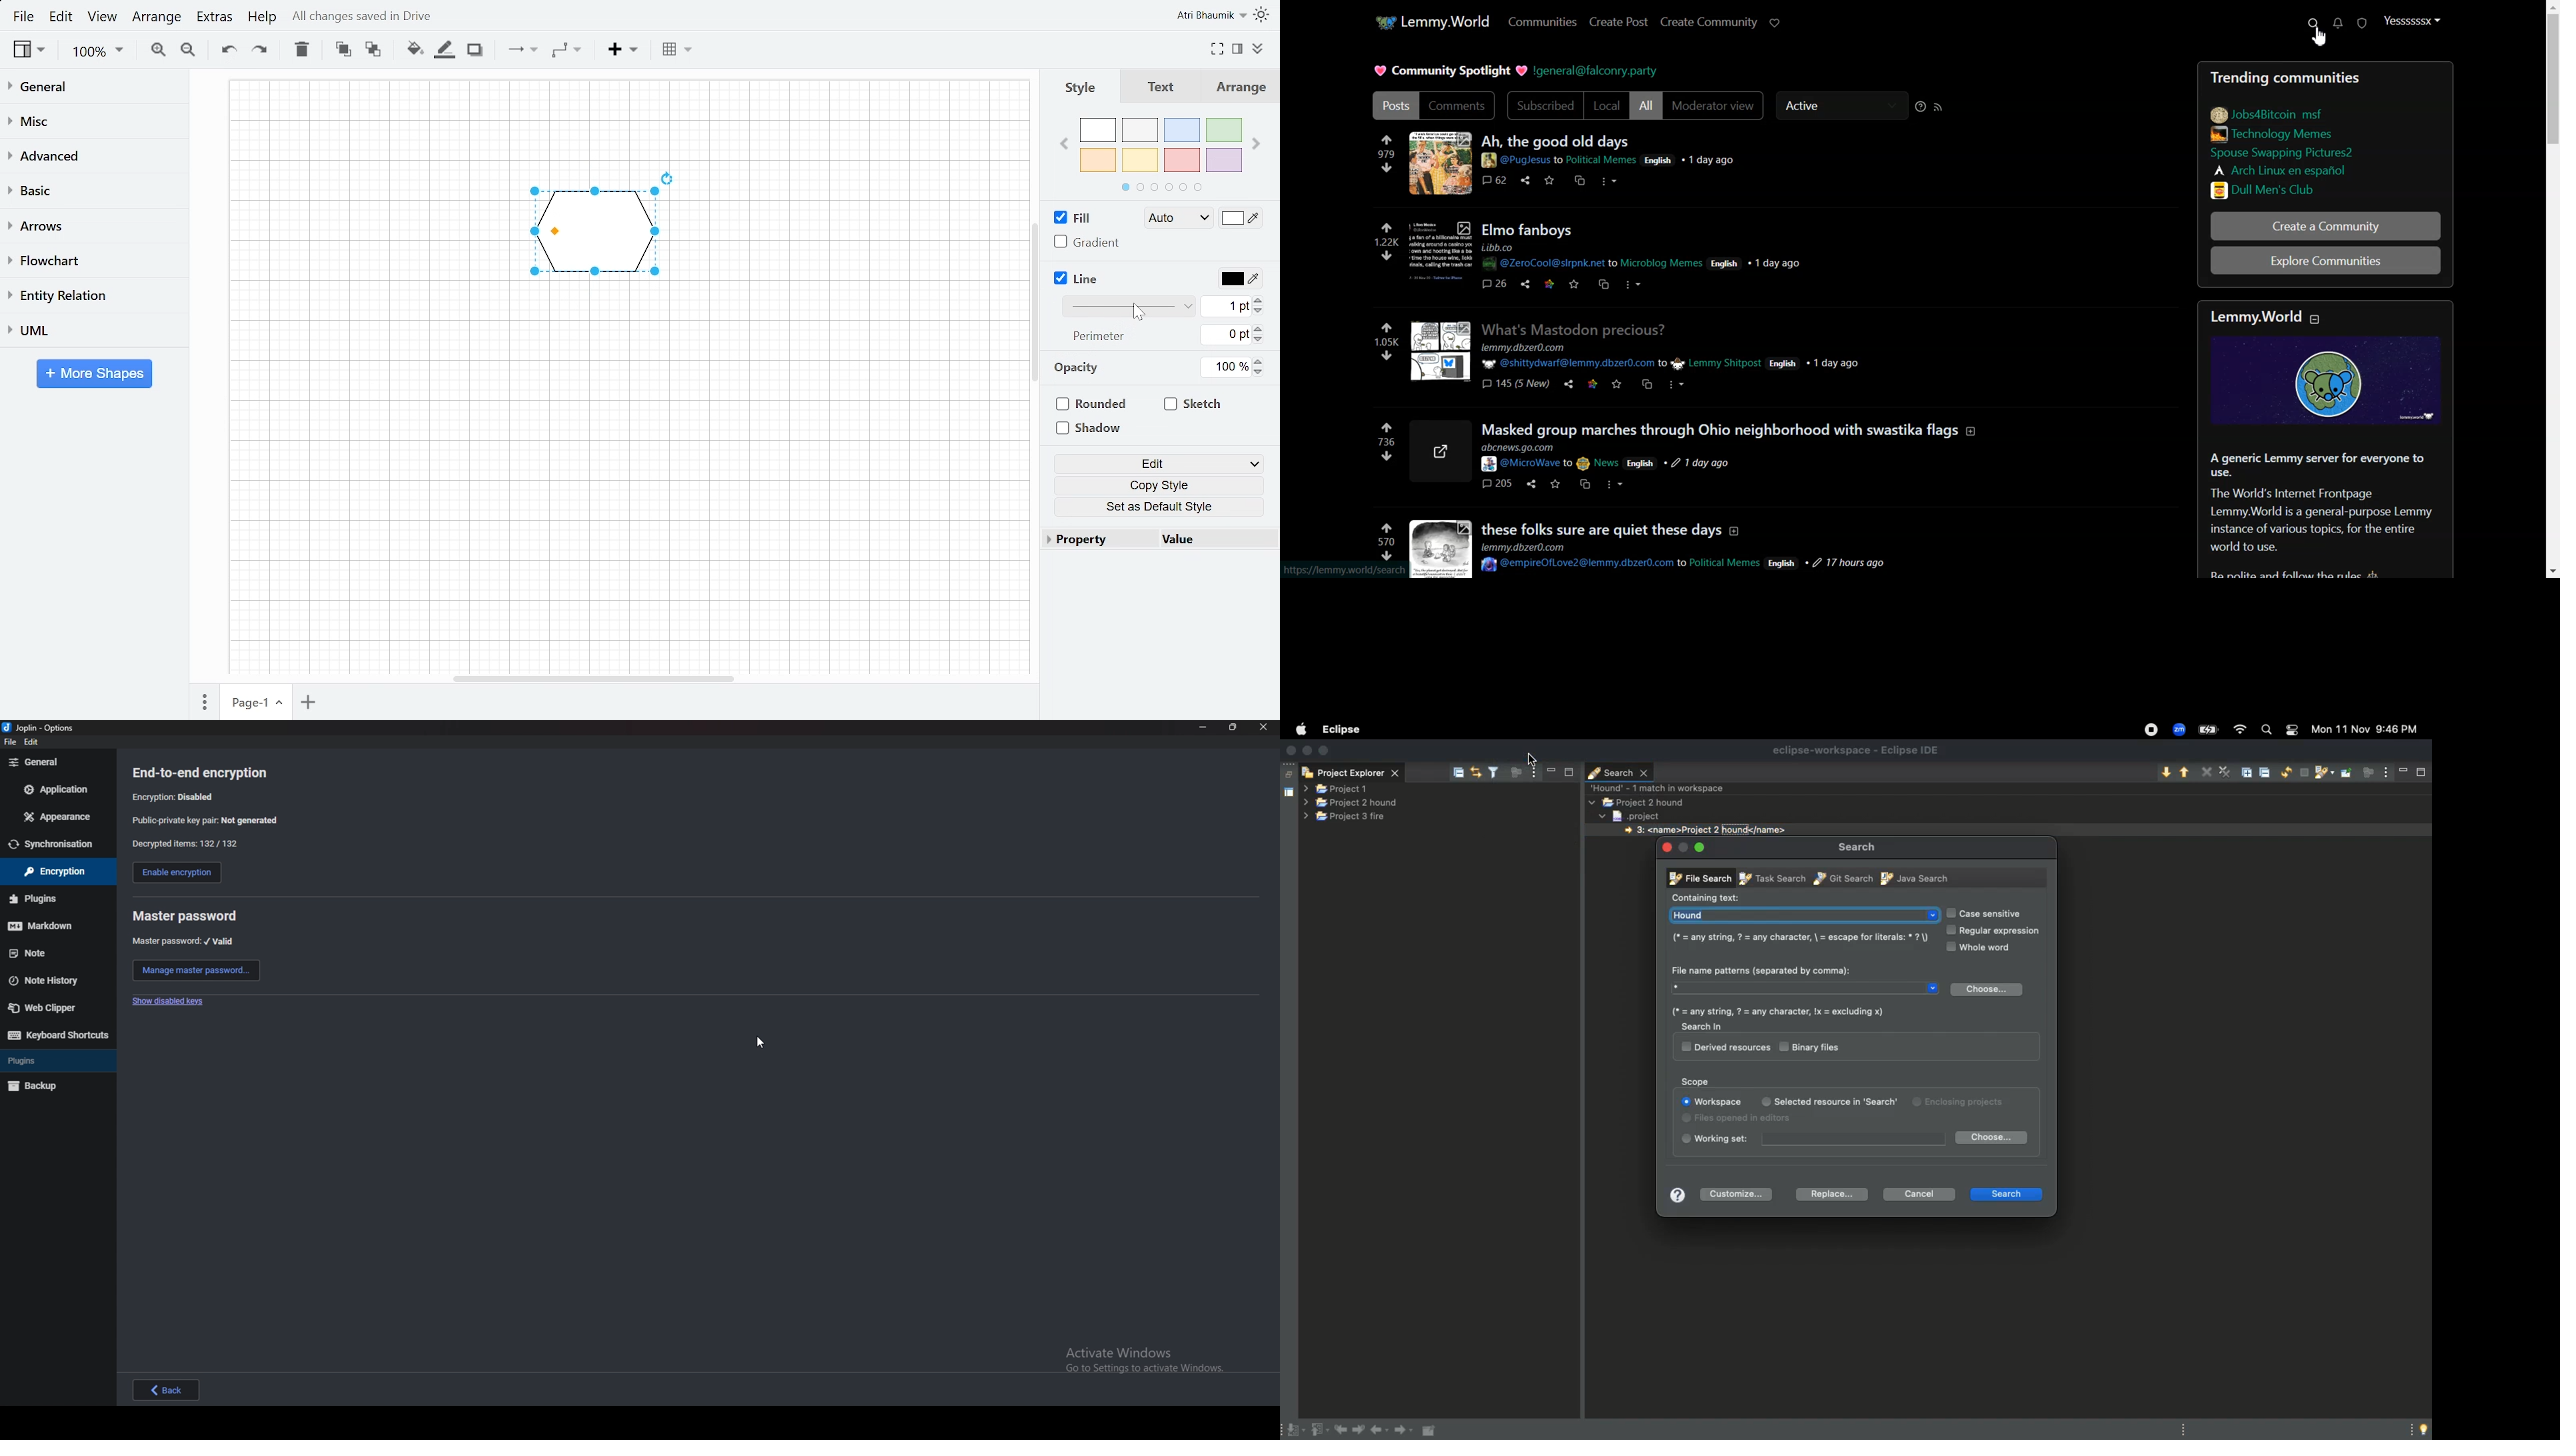  I want to click on post details, so click(1601, 457).